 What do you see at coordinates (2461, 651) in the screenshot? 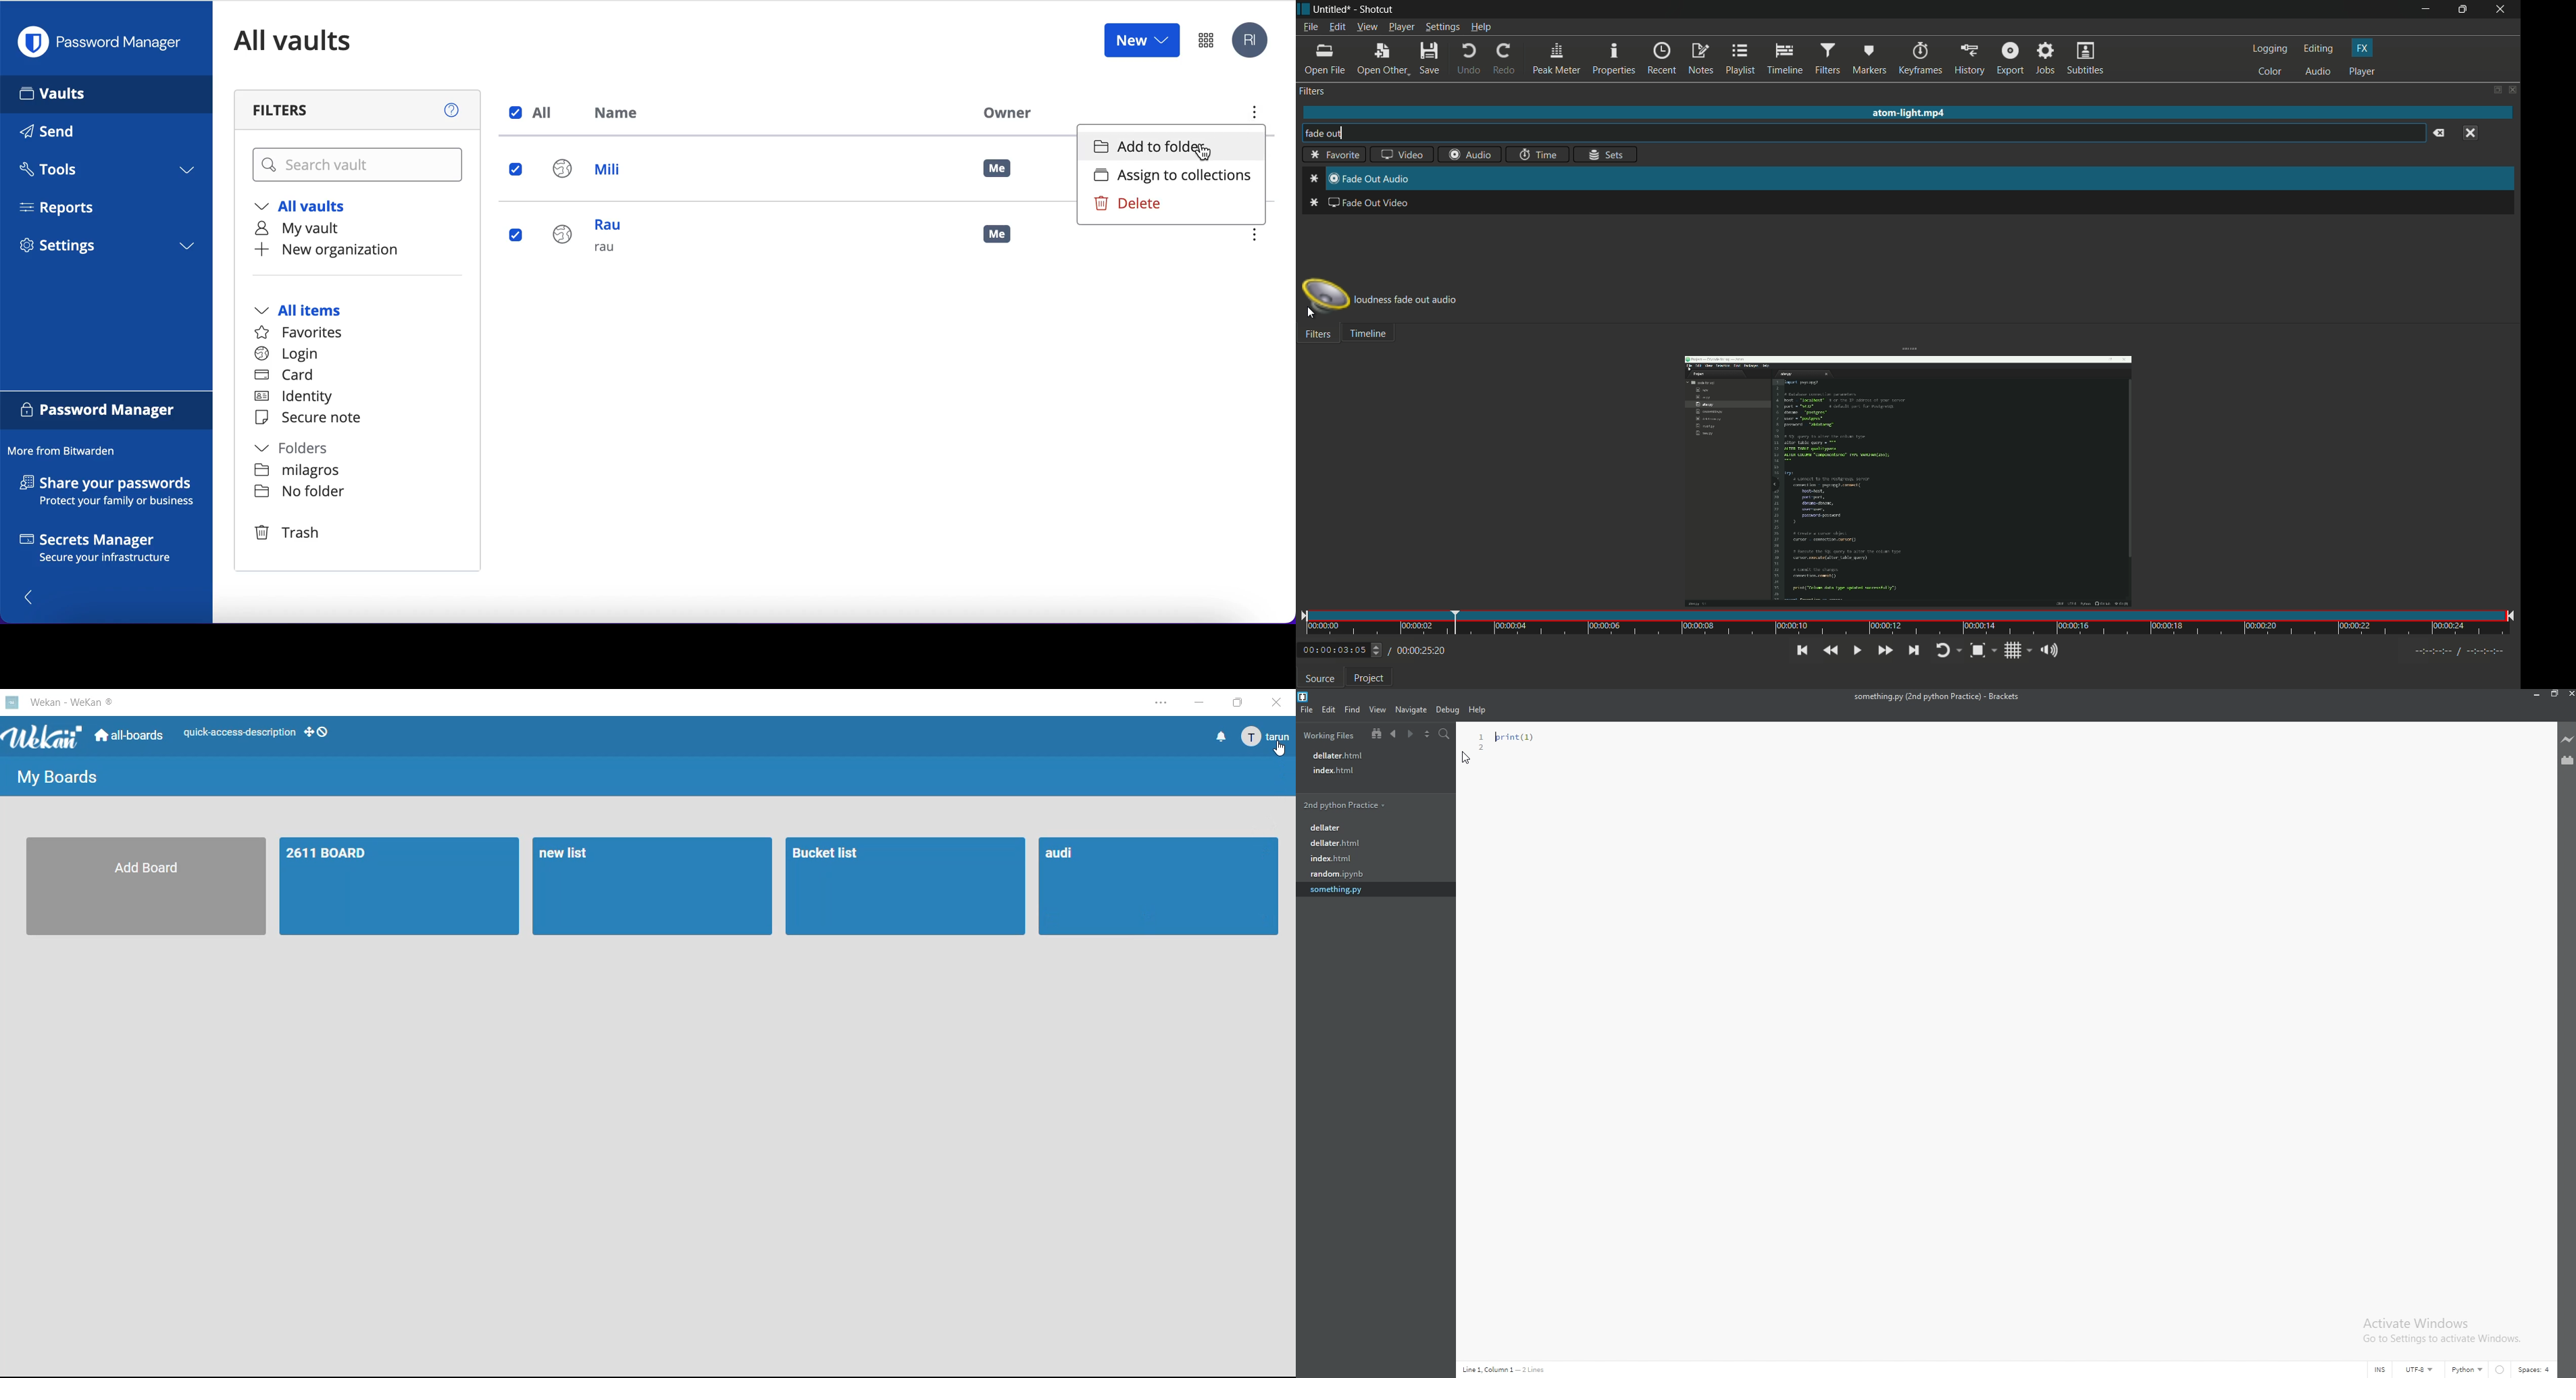
I see `time register` at bounding box center [2461, 651].